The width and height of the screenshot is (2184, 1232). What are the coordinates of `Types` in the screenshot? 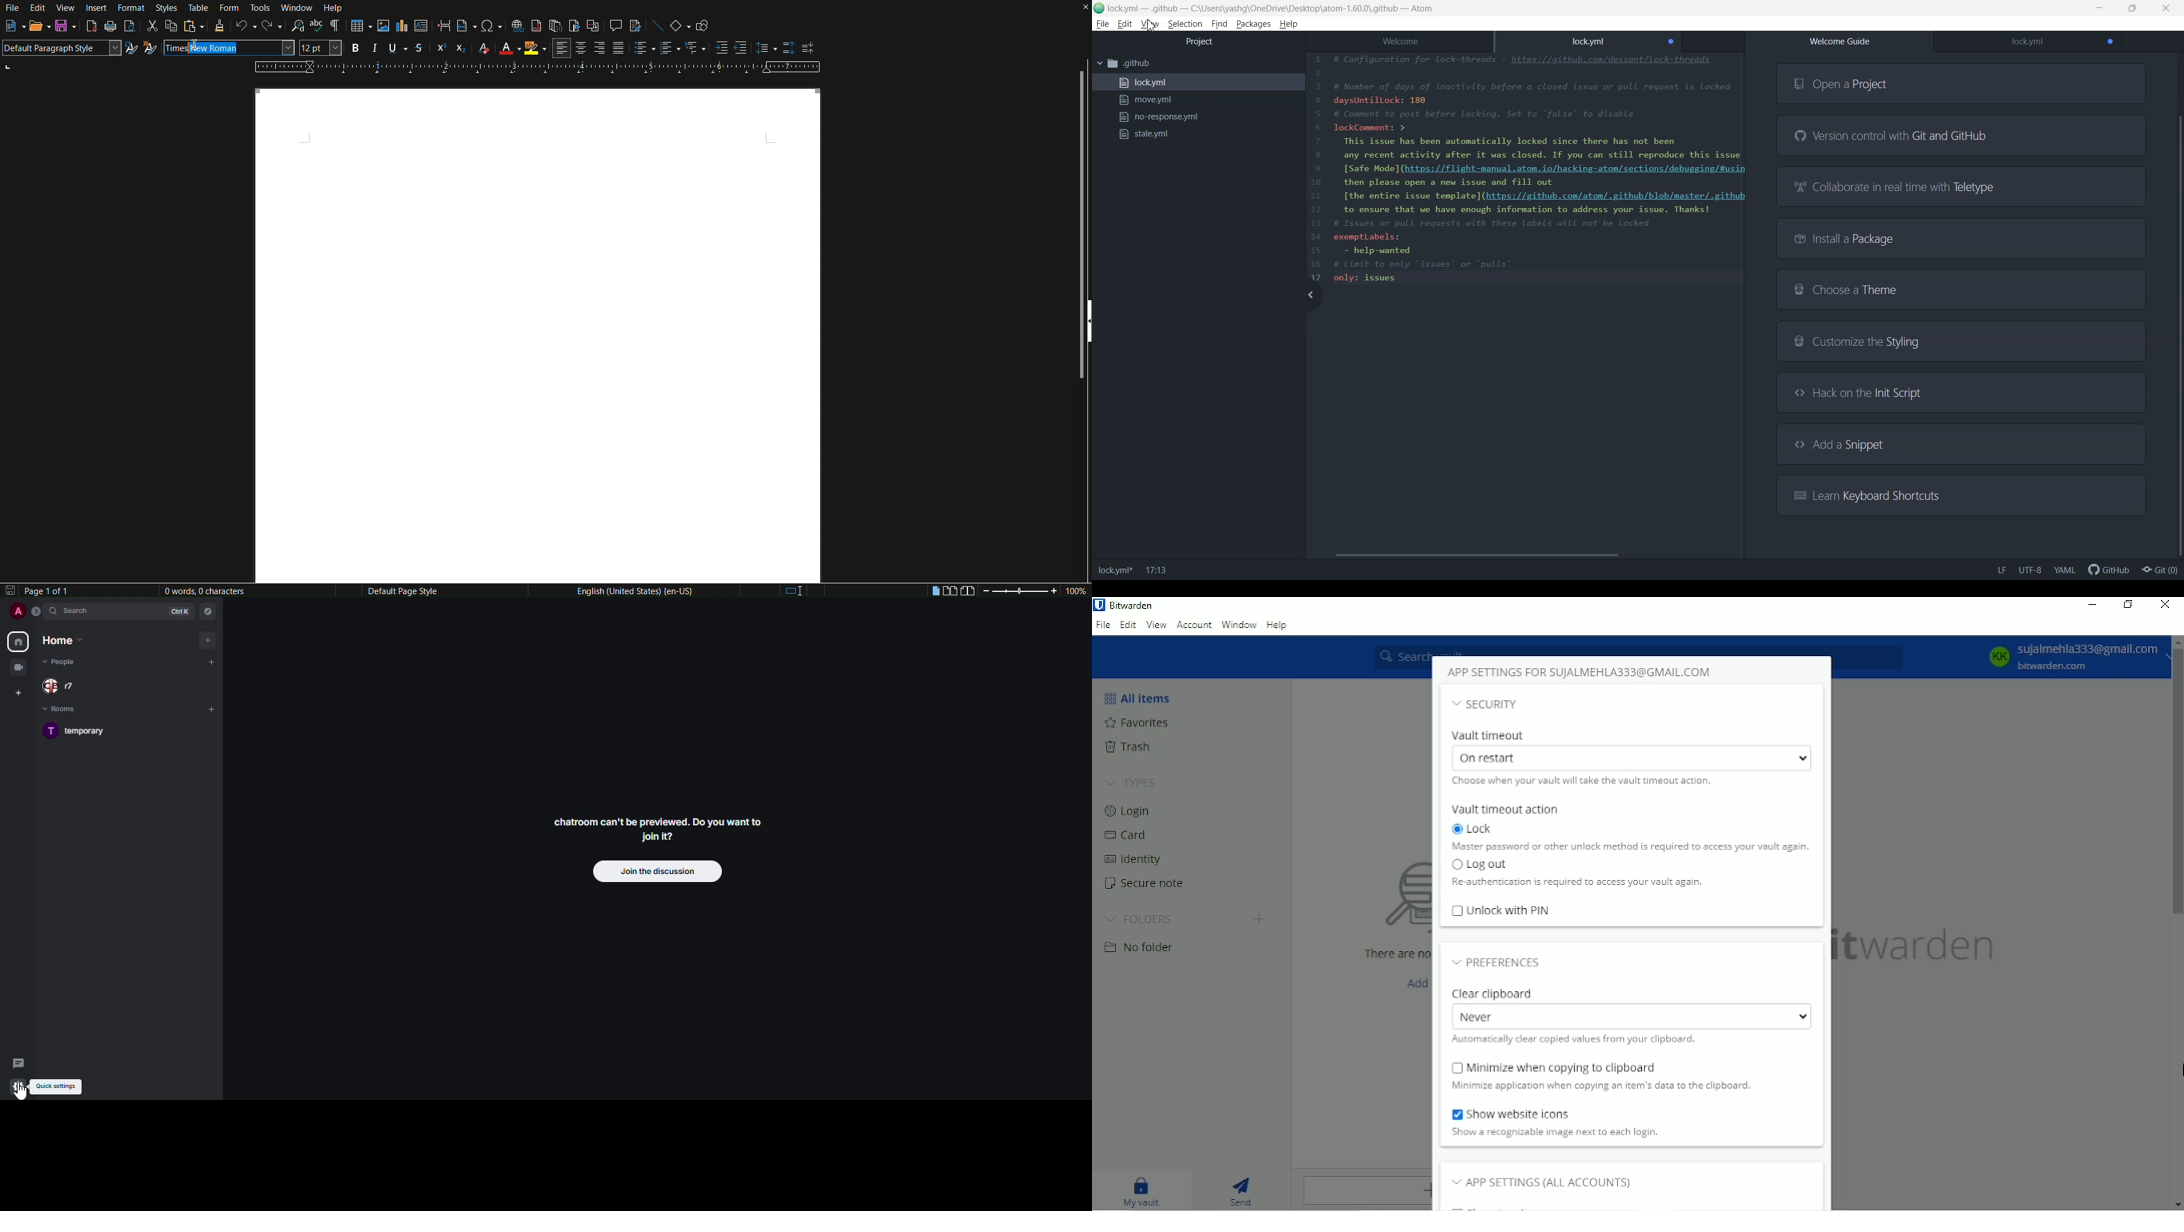 It's located at (1133, 781).